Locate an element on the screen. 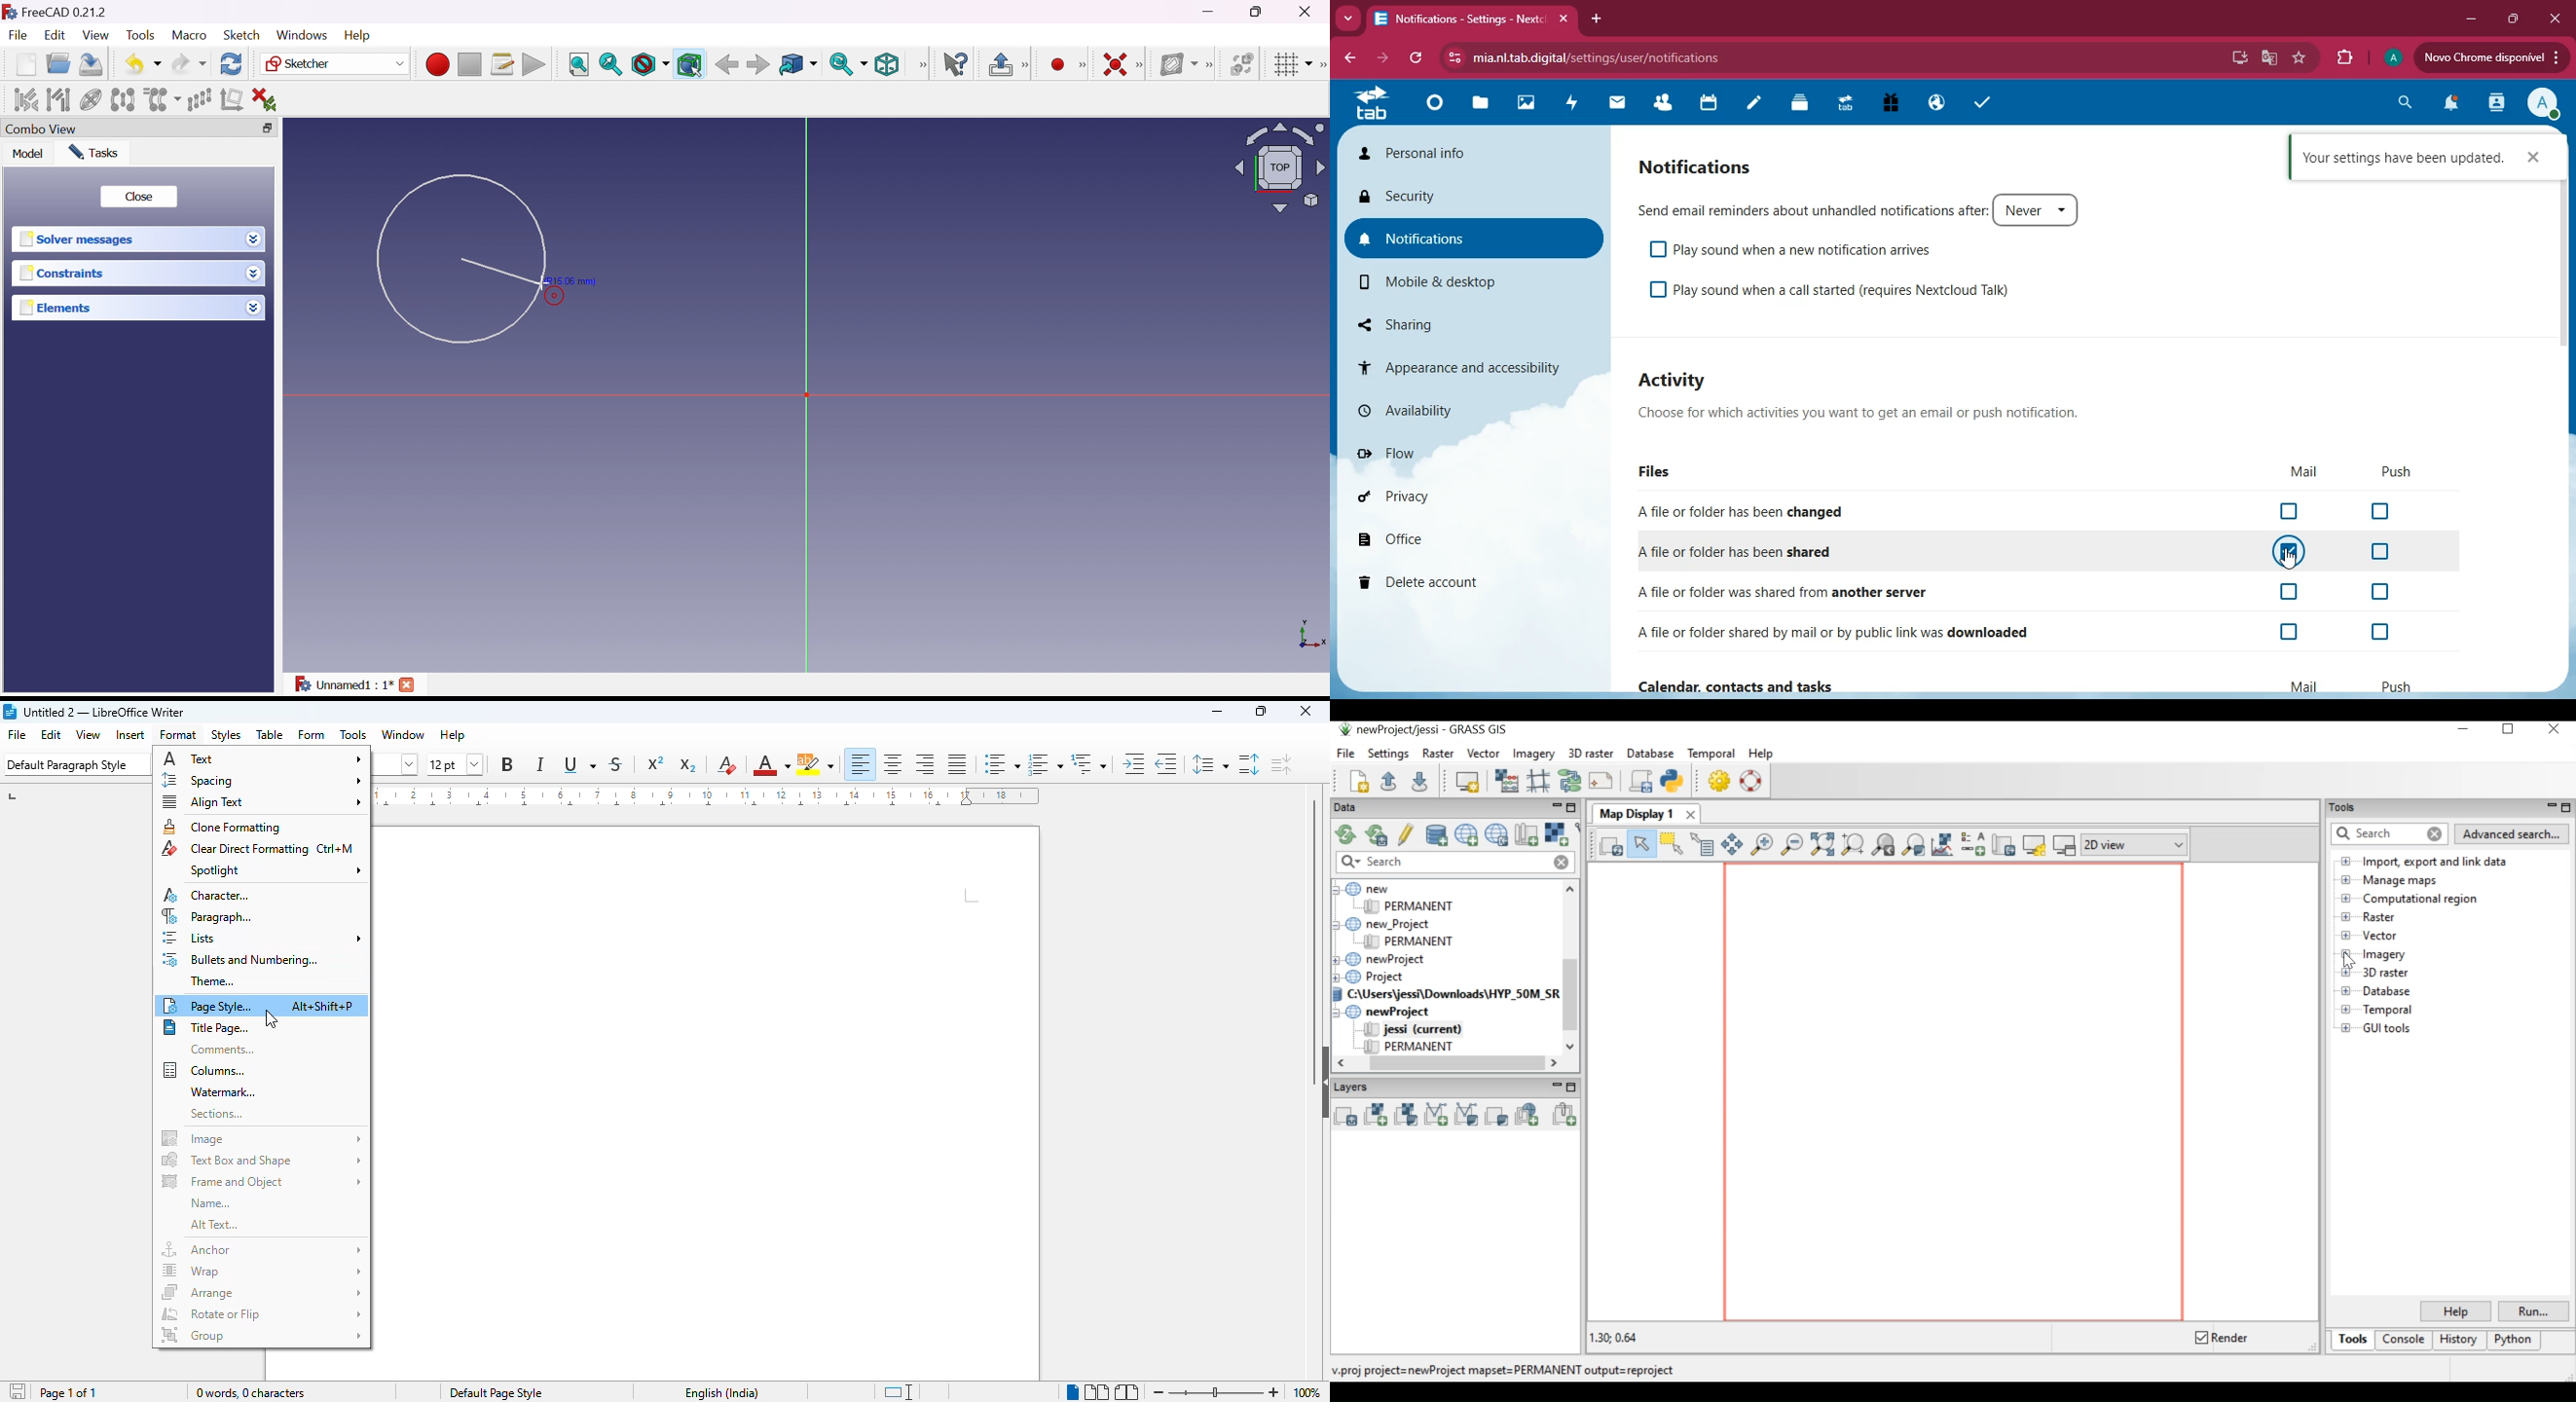  confirmation is located at coordinates (2399, 156).